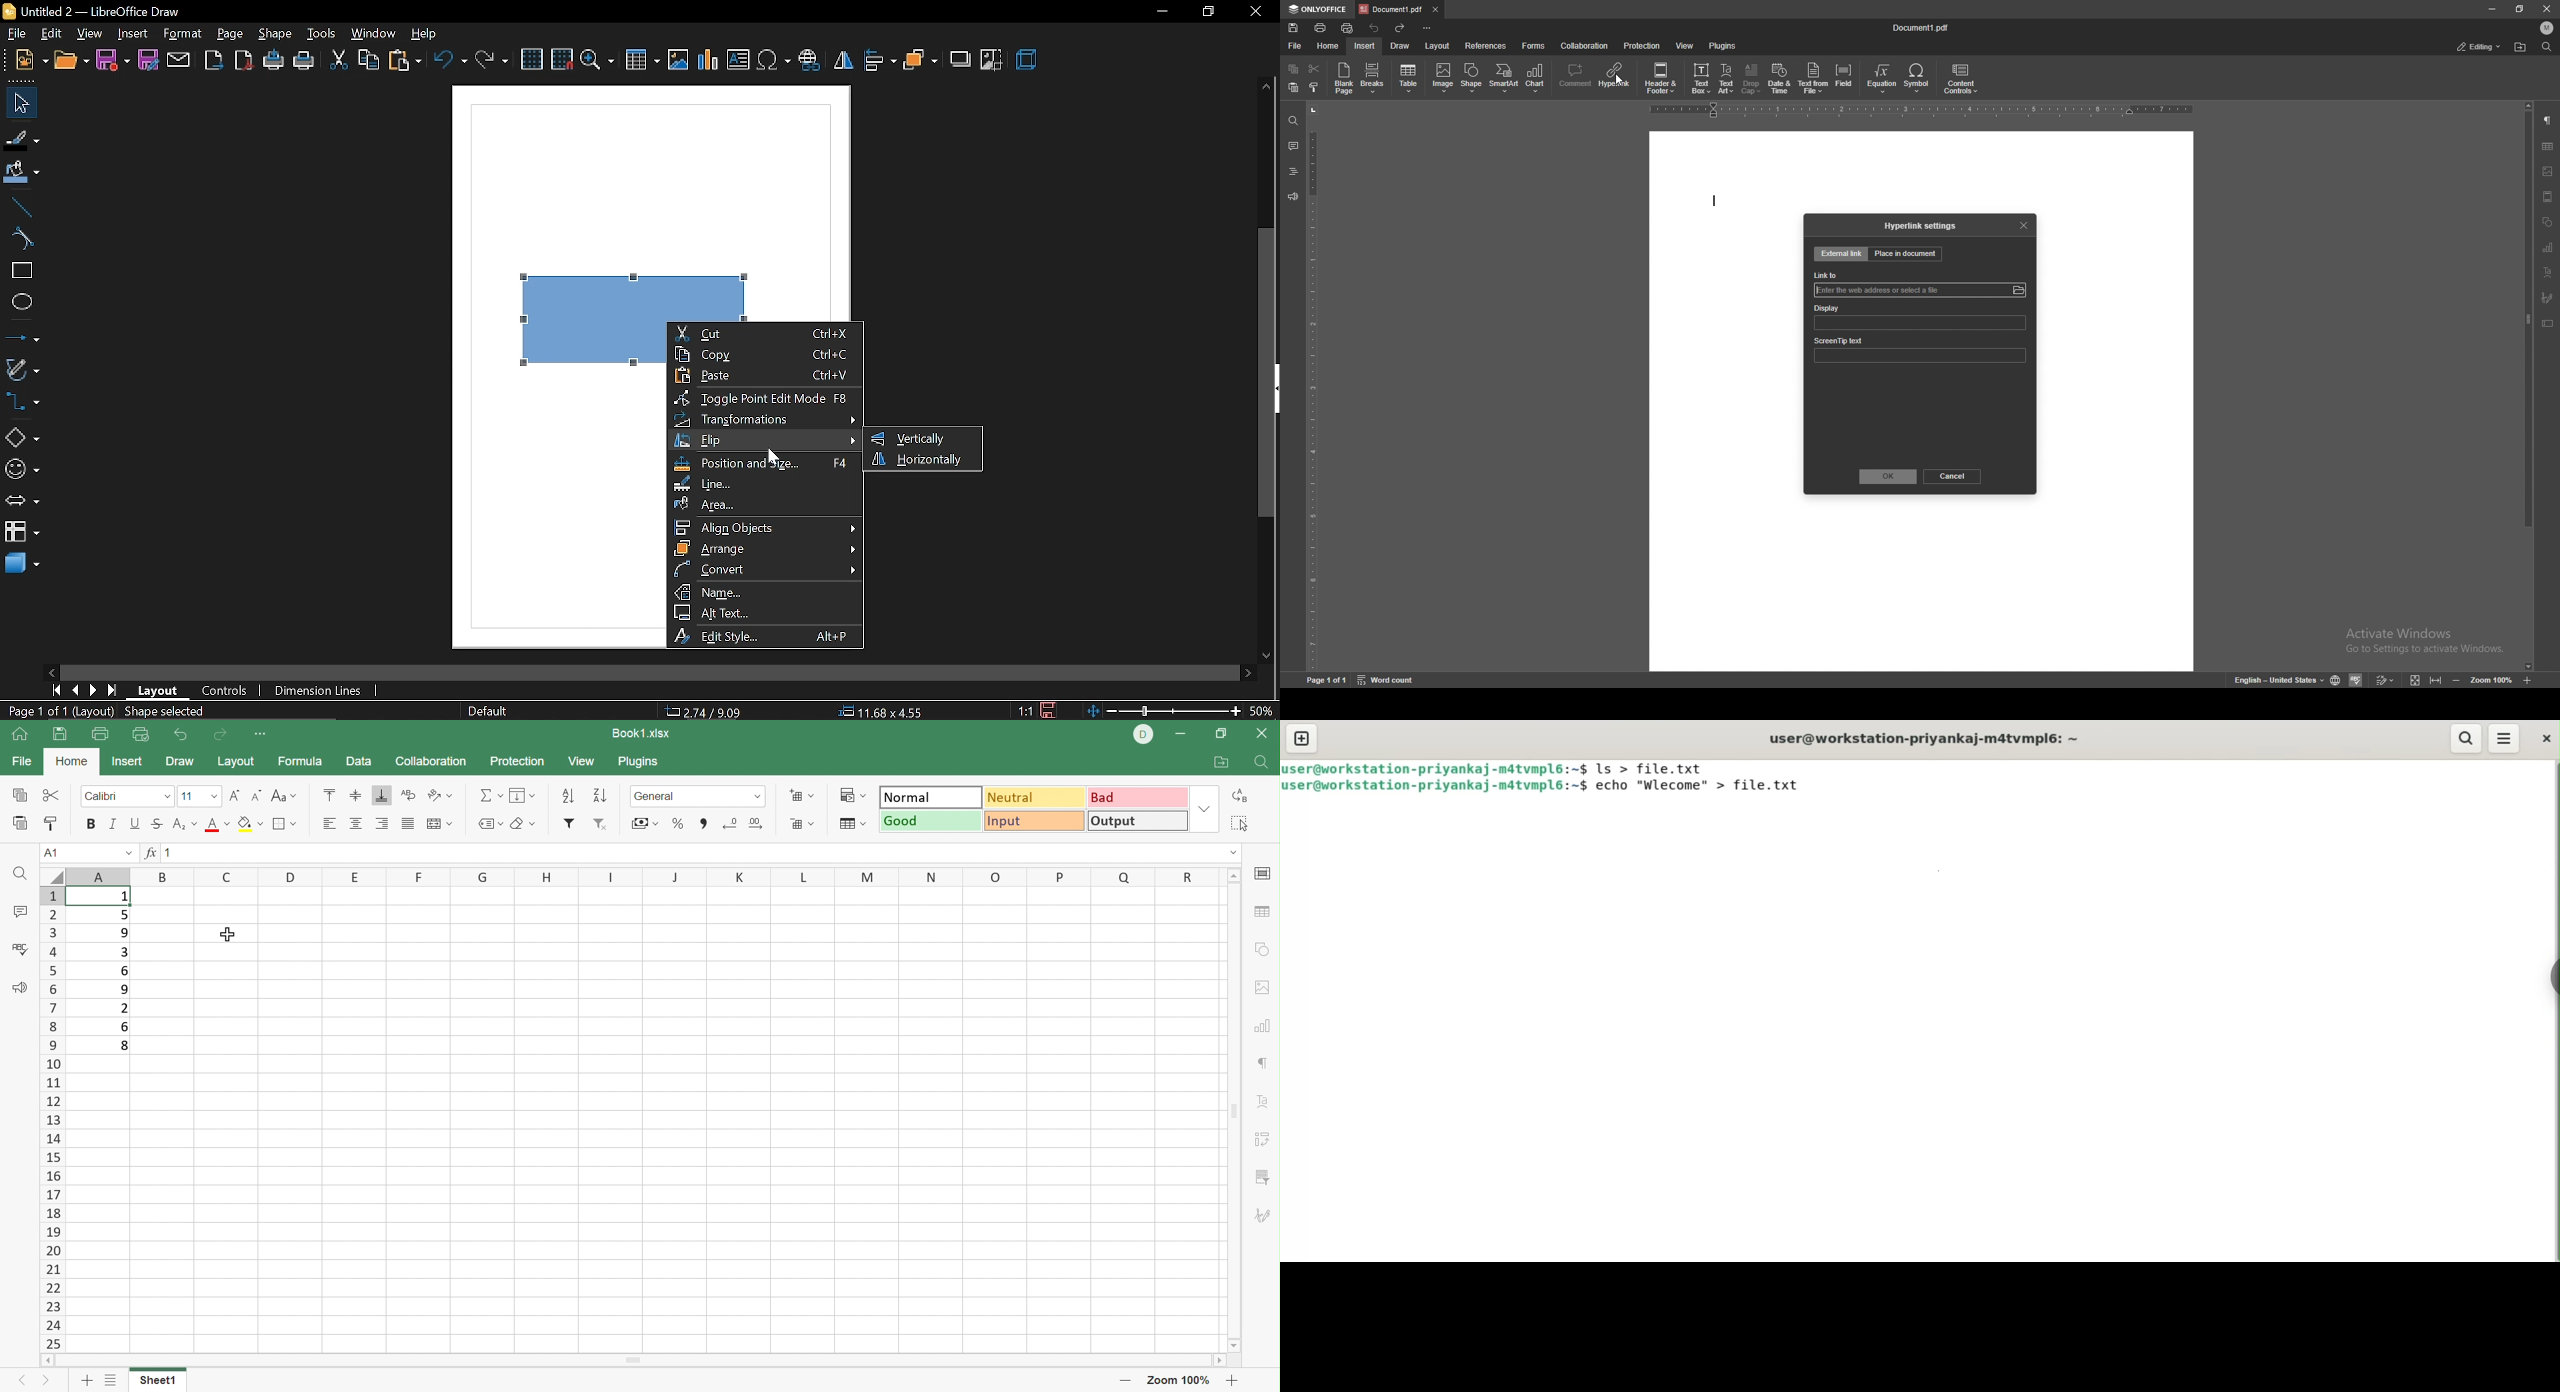 The width and height of the screenshot is (2576, 1400). What do you see at coordinates (930, 820) in the screenshot?
I see `Good` at bounding box center [930, 820].